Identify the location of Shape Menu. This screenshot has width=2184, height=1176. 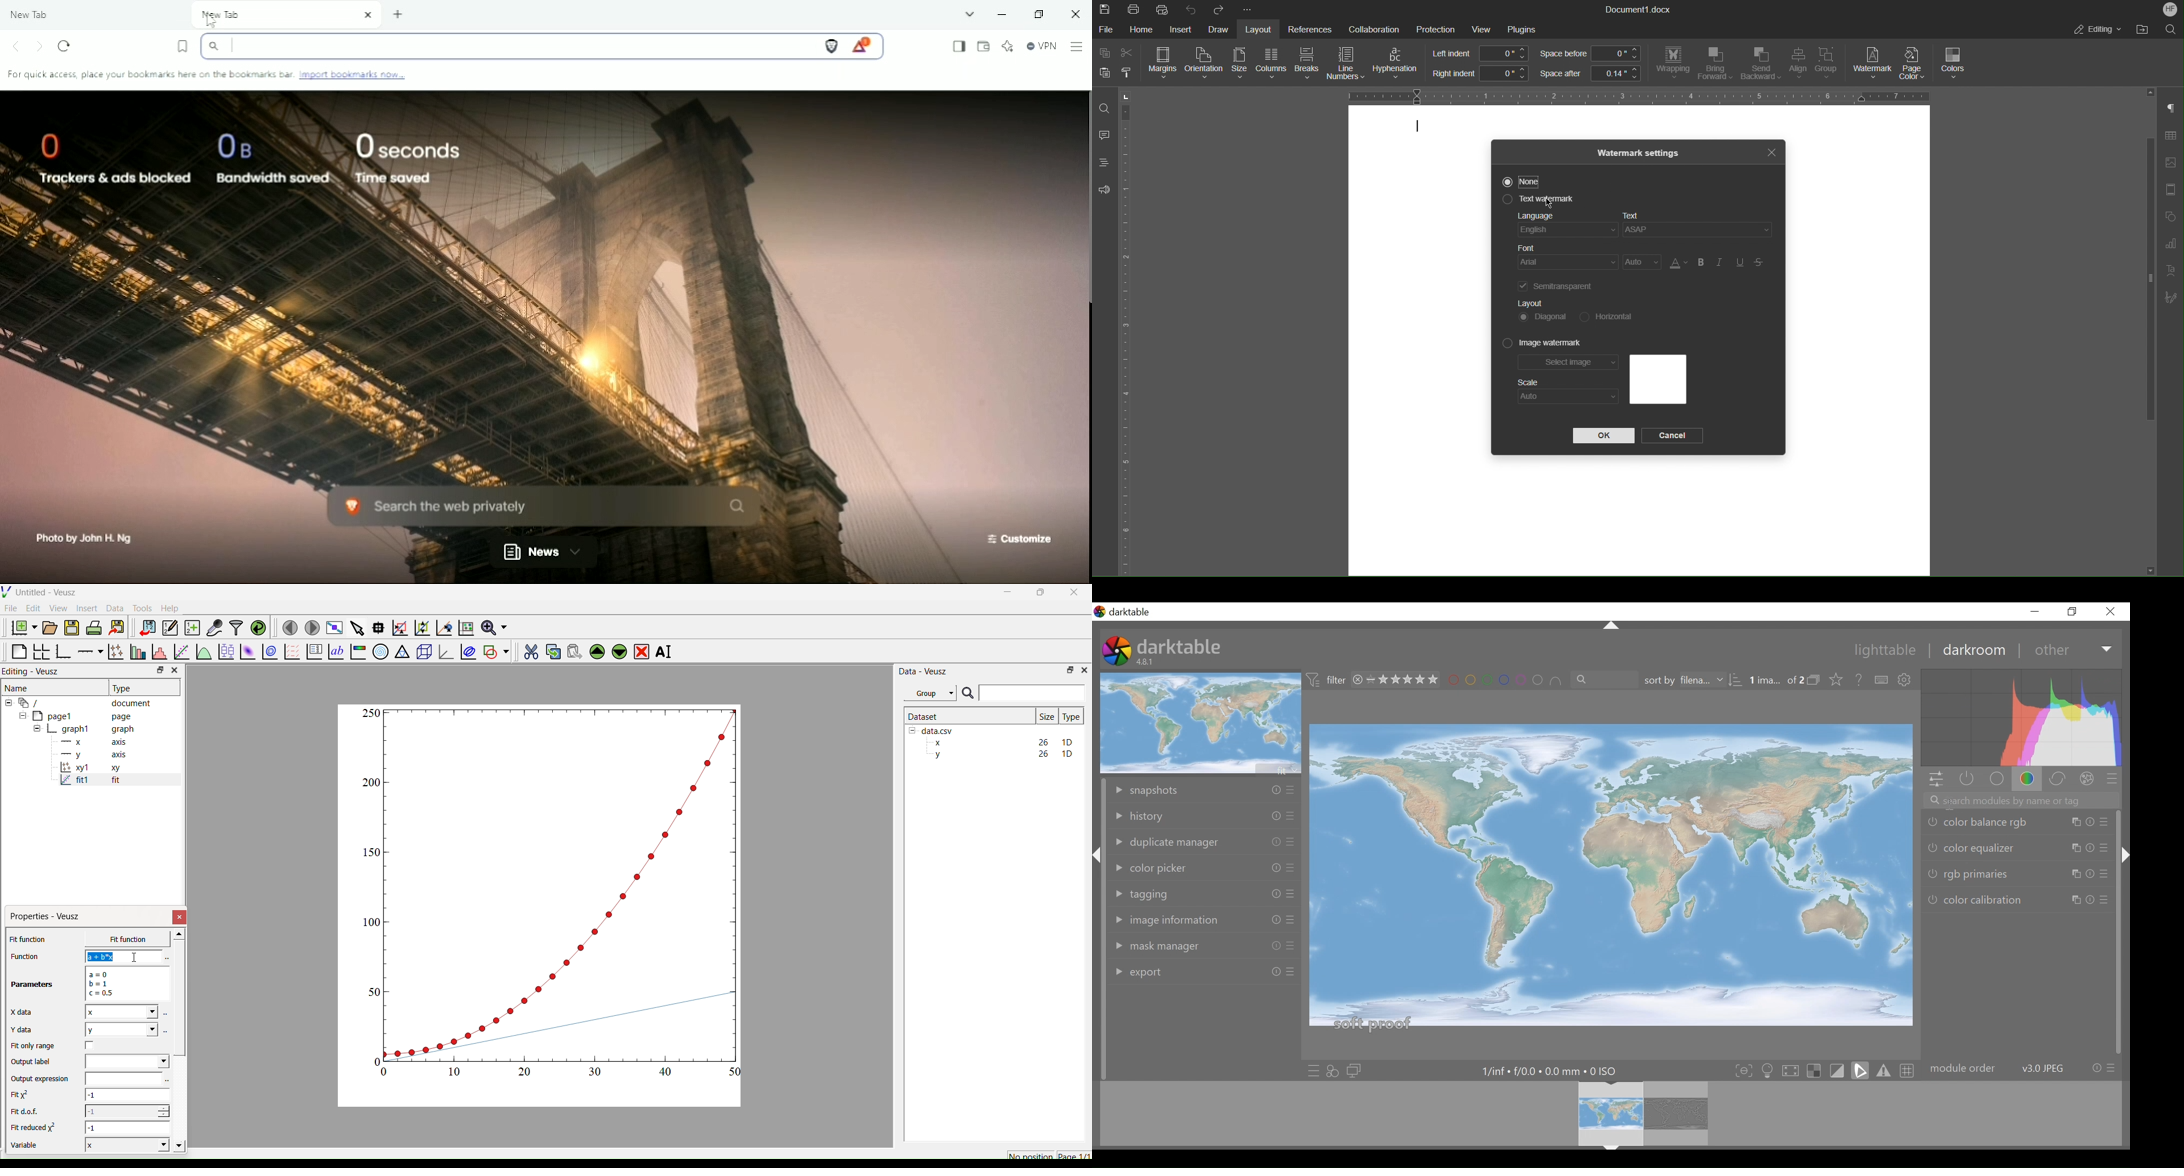
(2169, 218).